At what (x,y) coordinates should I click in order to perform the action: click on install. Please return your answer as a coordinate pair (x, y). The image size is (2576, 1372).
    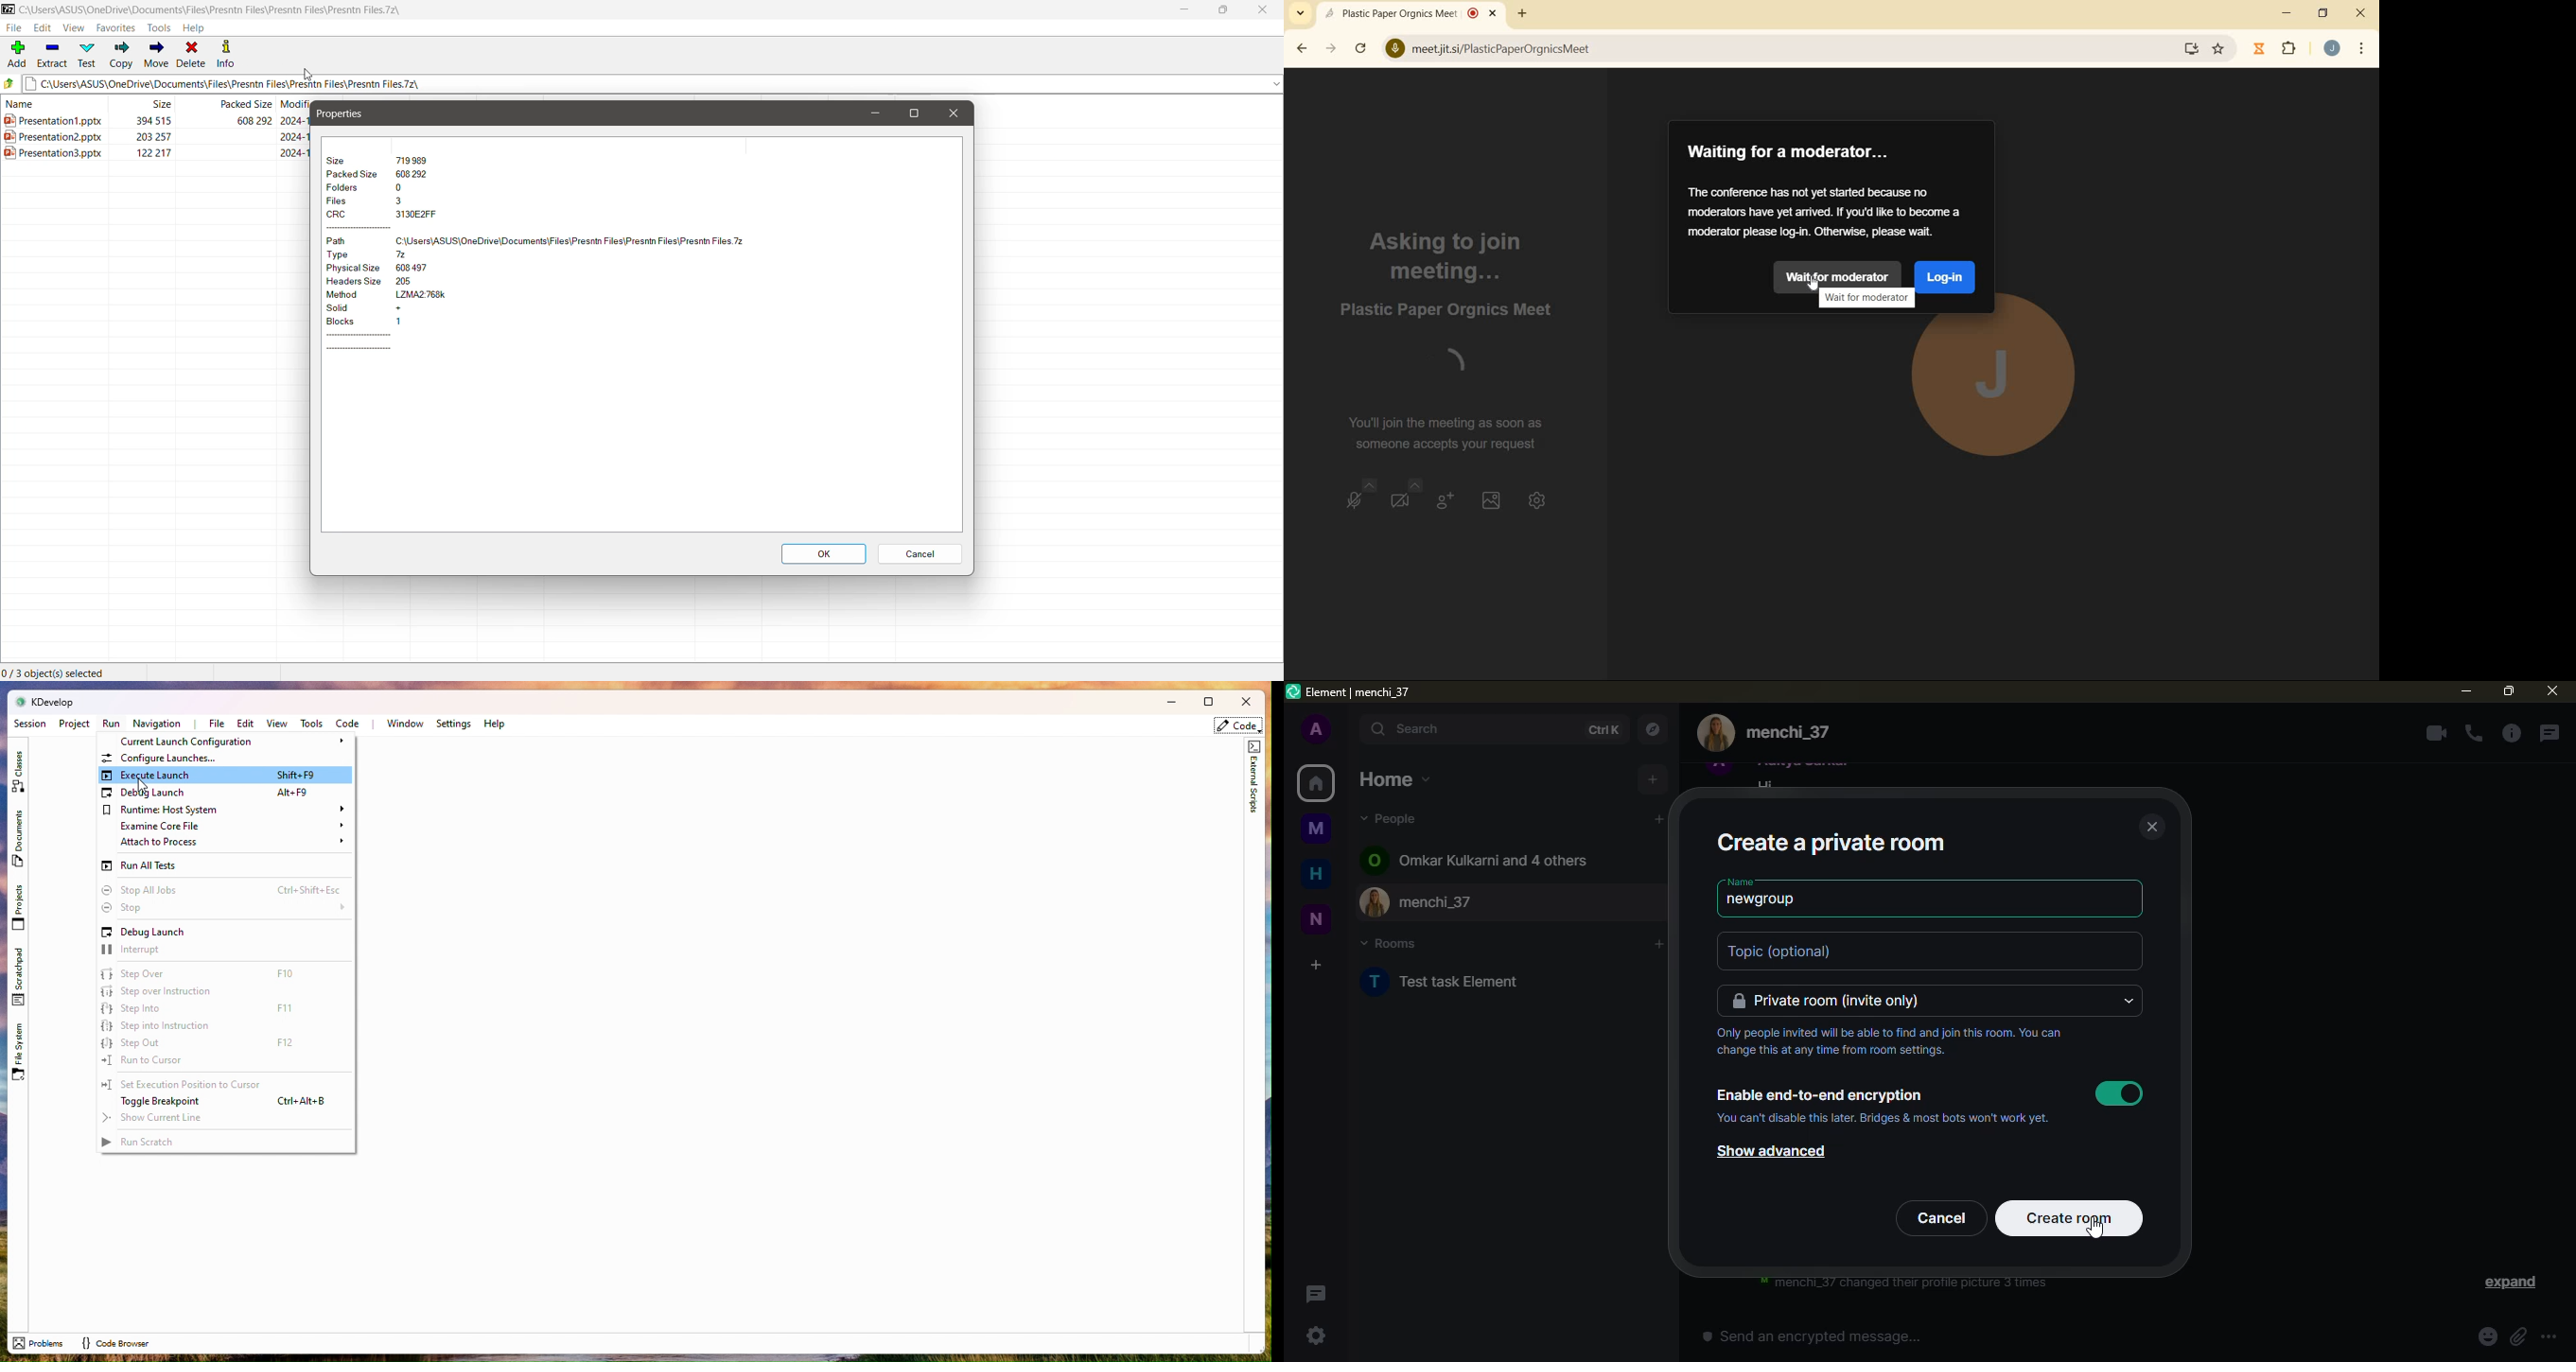
    Looking at the image, I should click on (2193, 51).